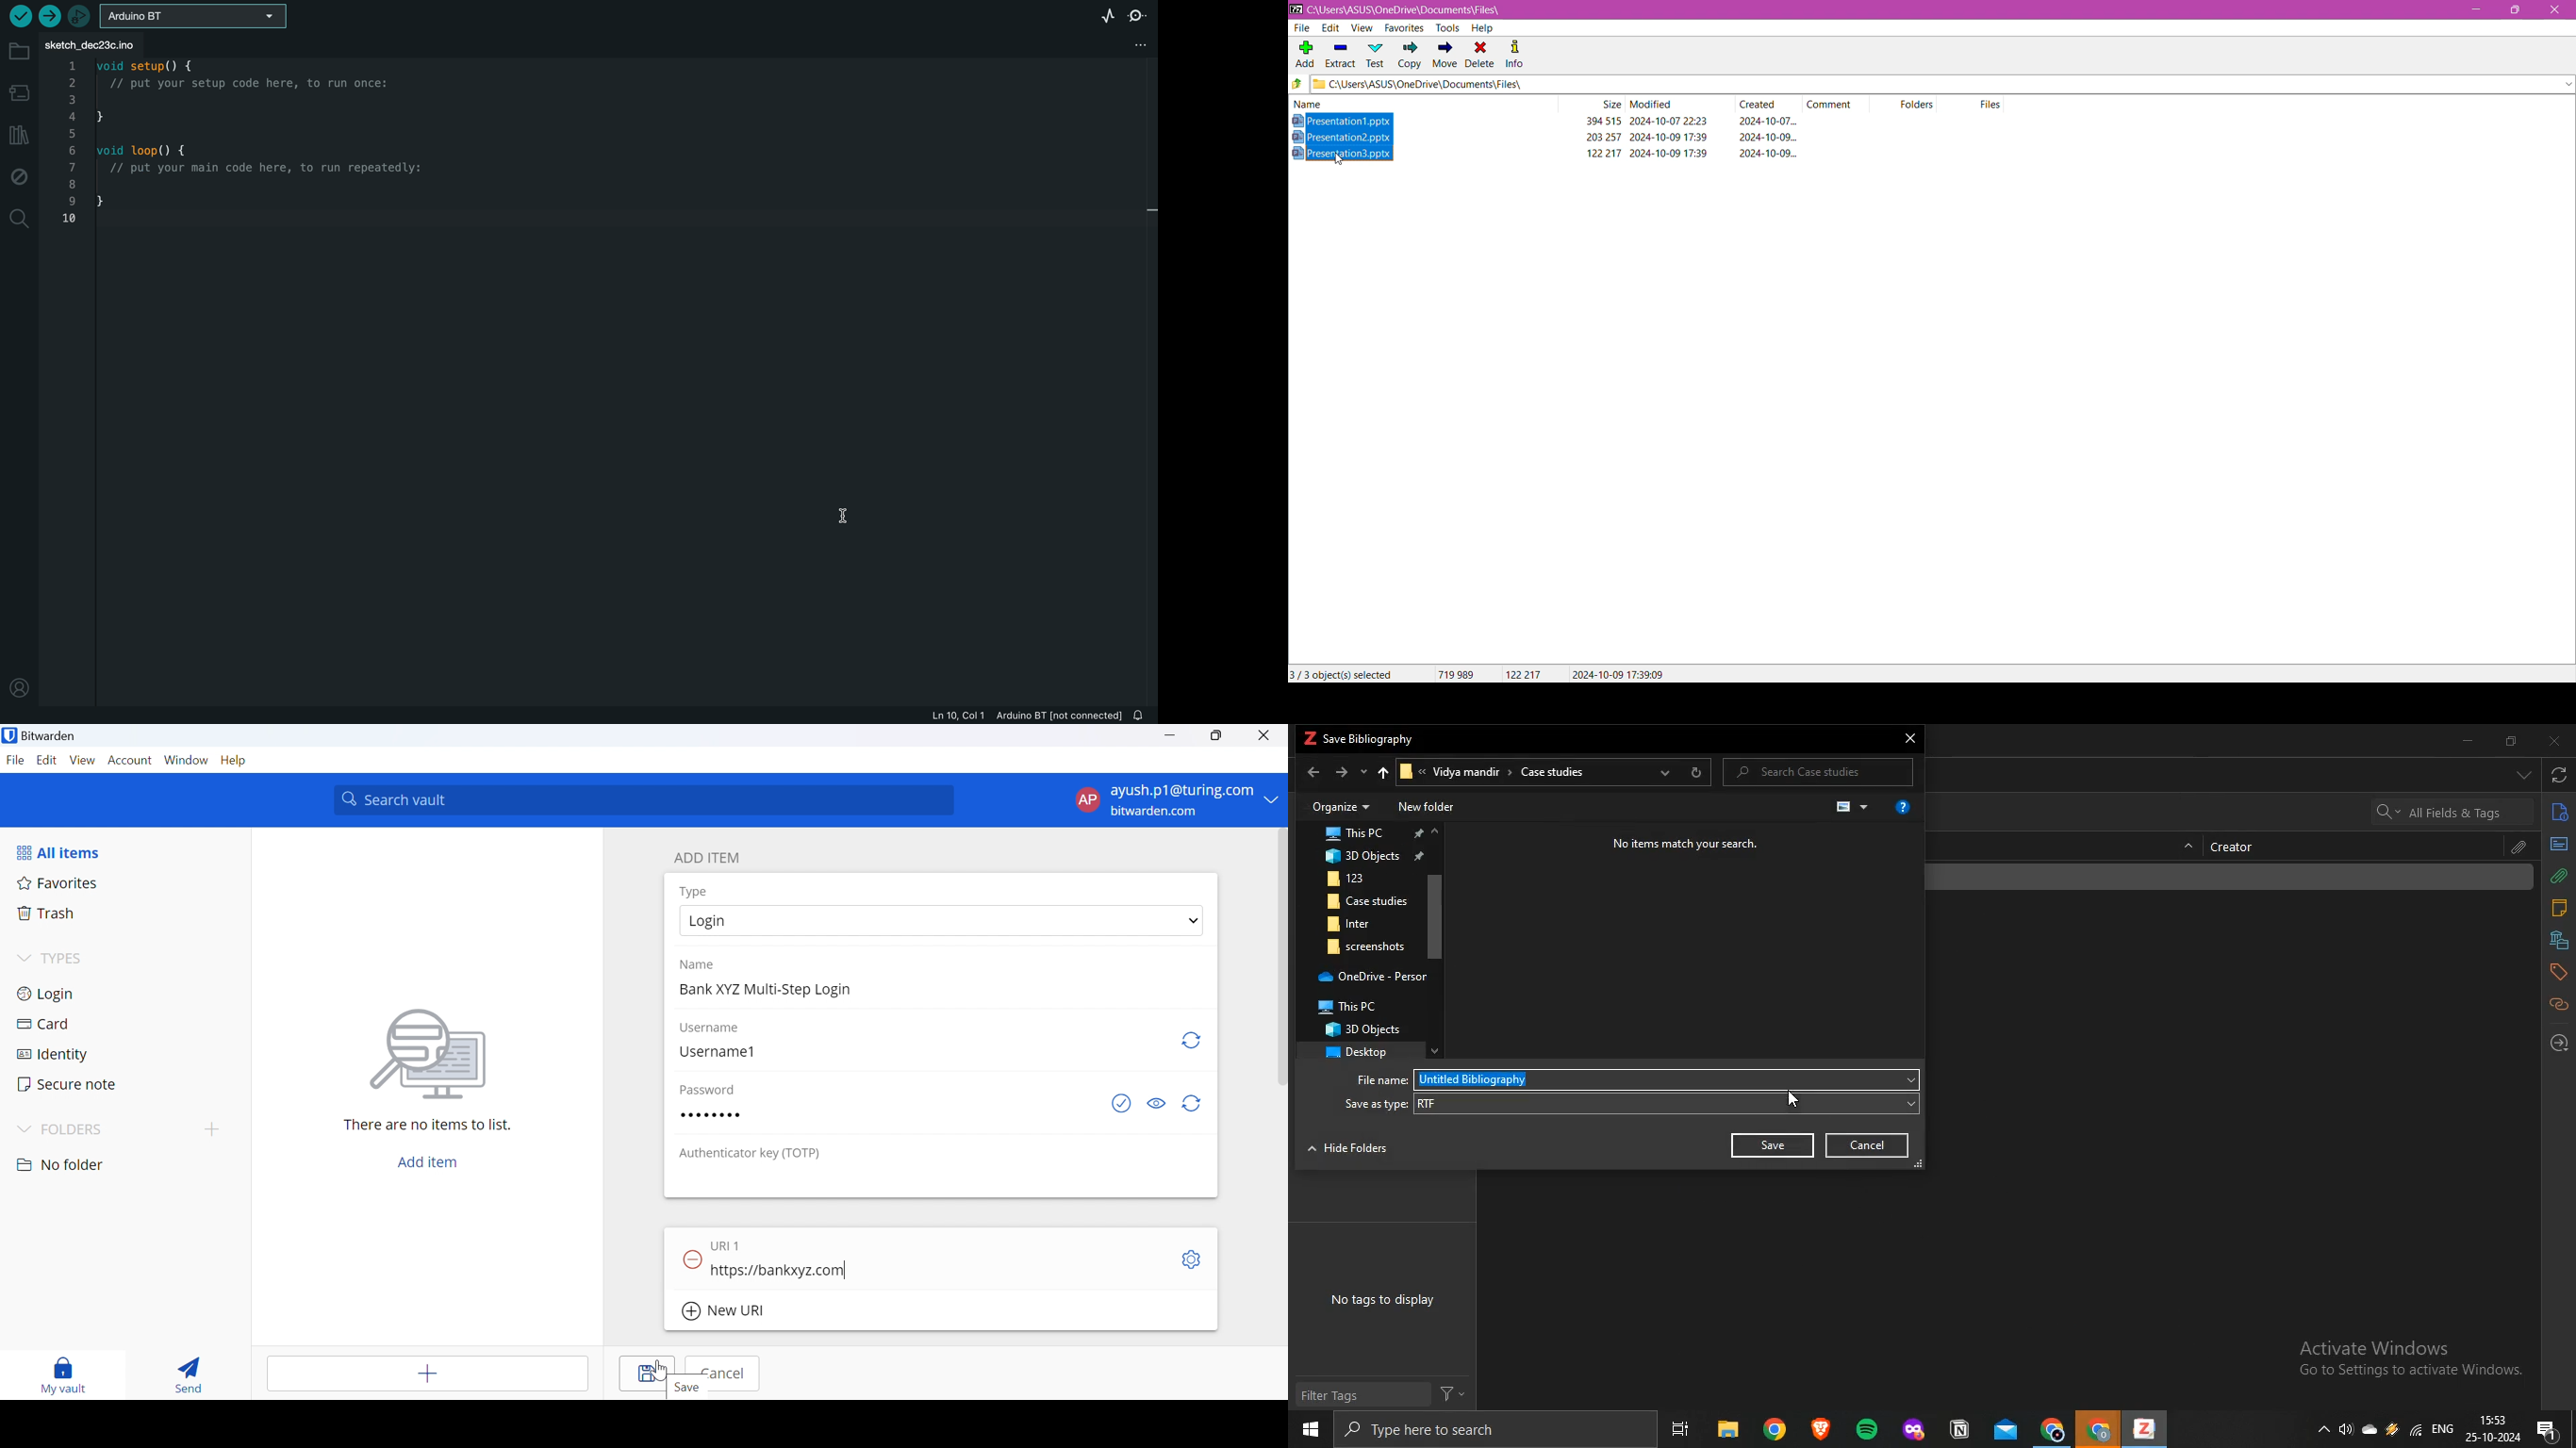  I want to click on Close, so click(1266, 737).